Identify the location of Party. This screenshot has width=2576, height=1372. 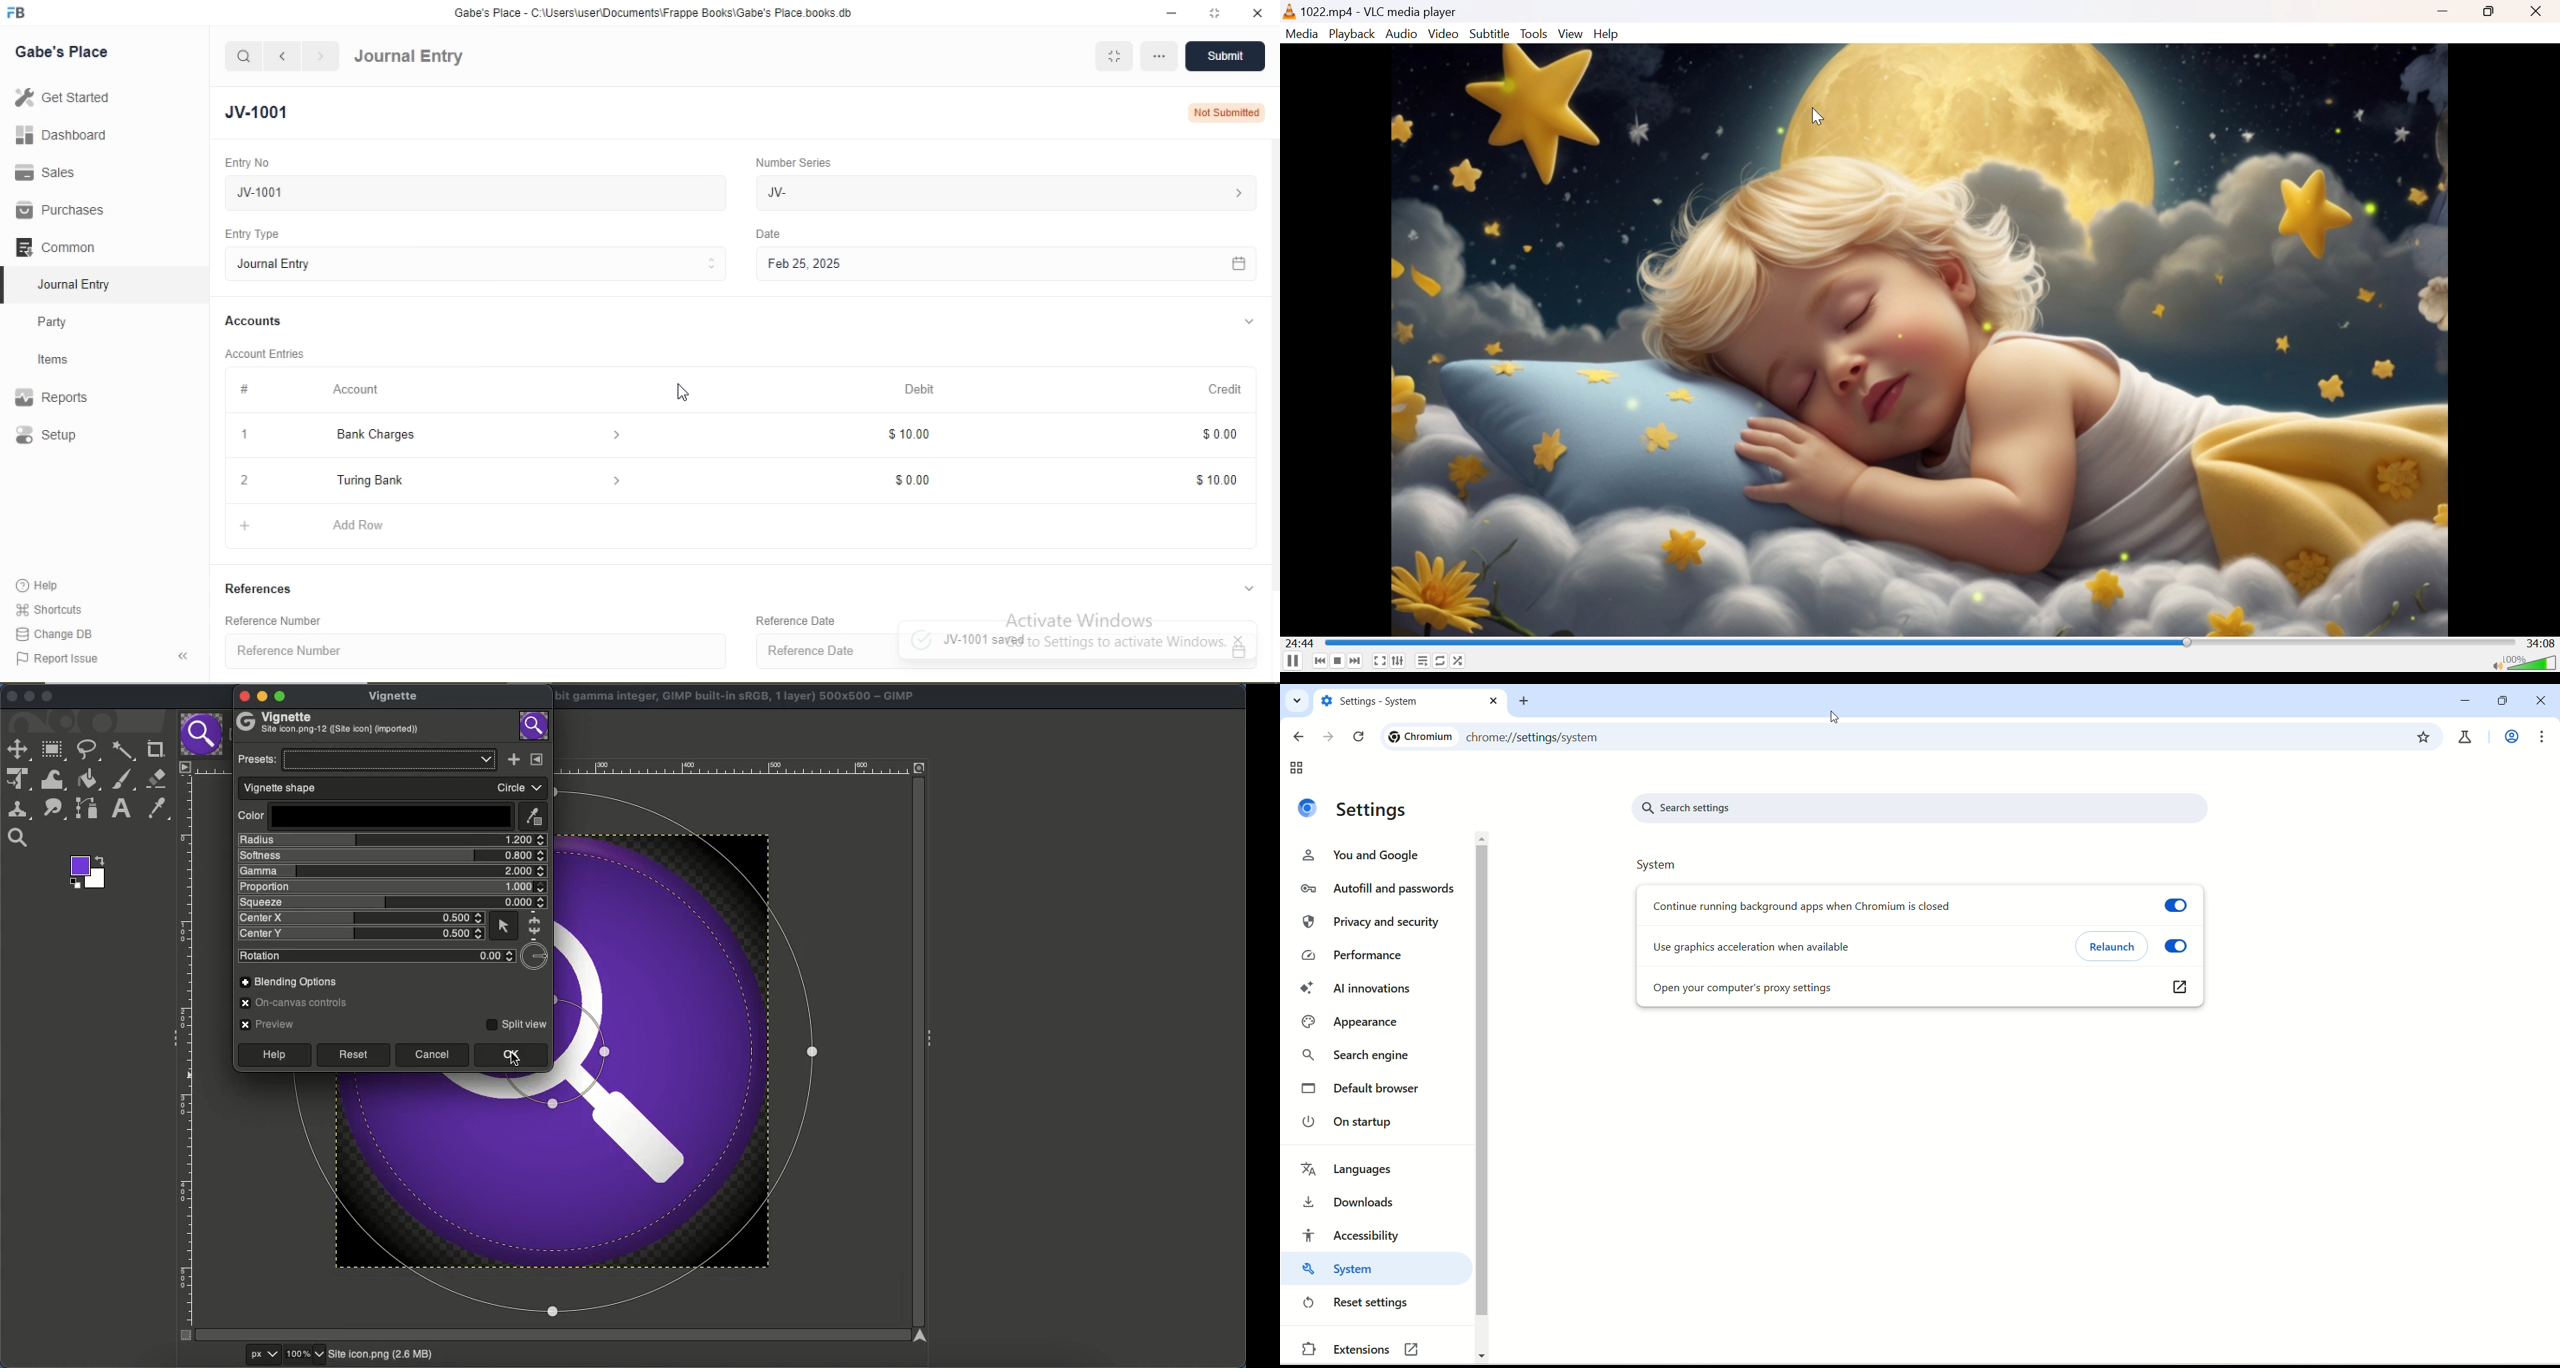
(66, 320).